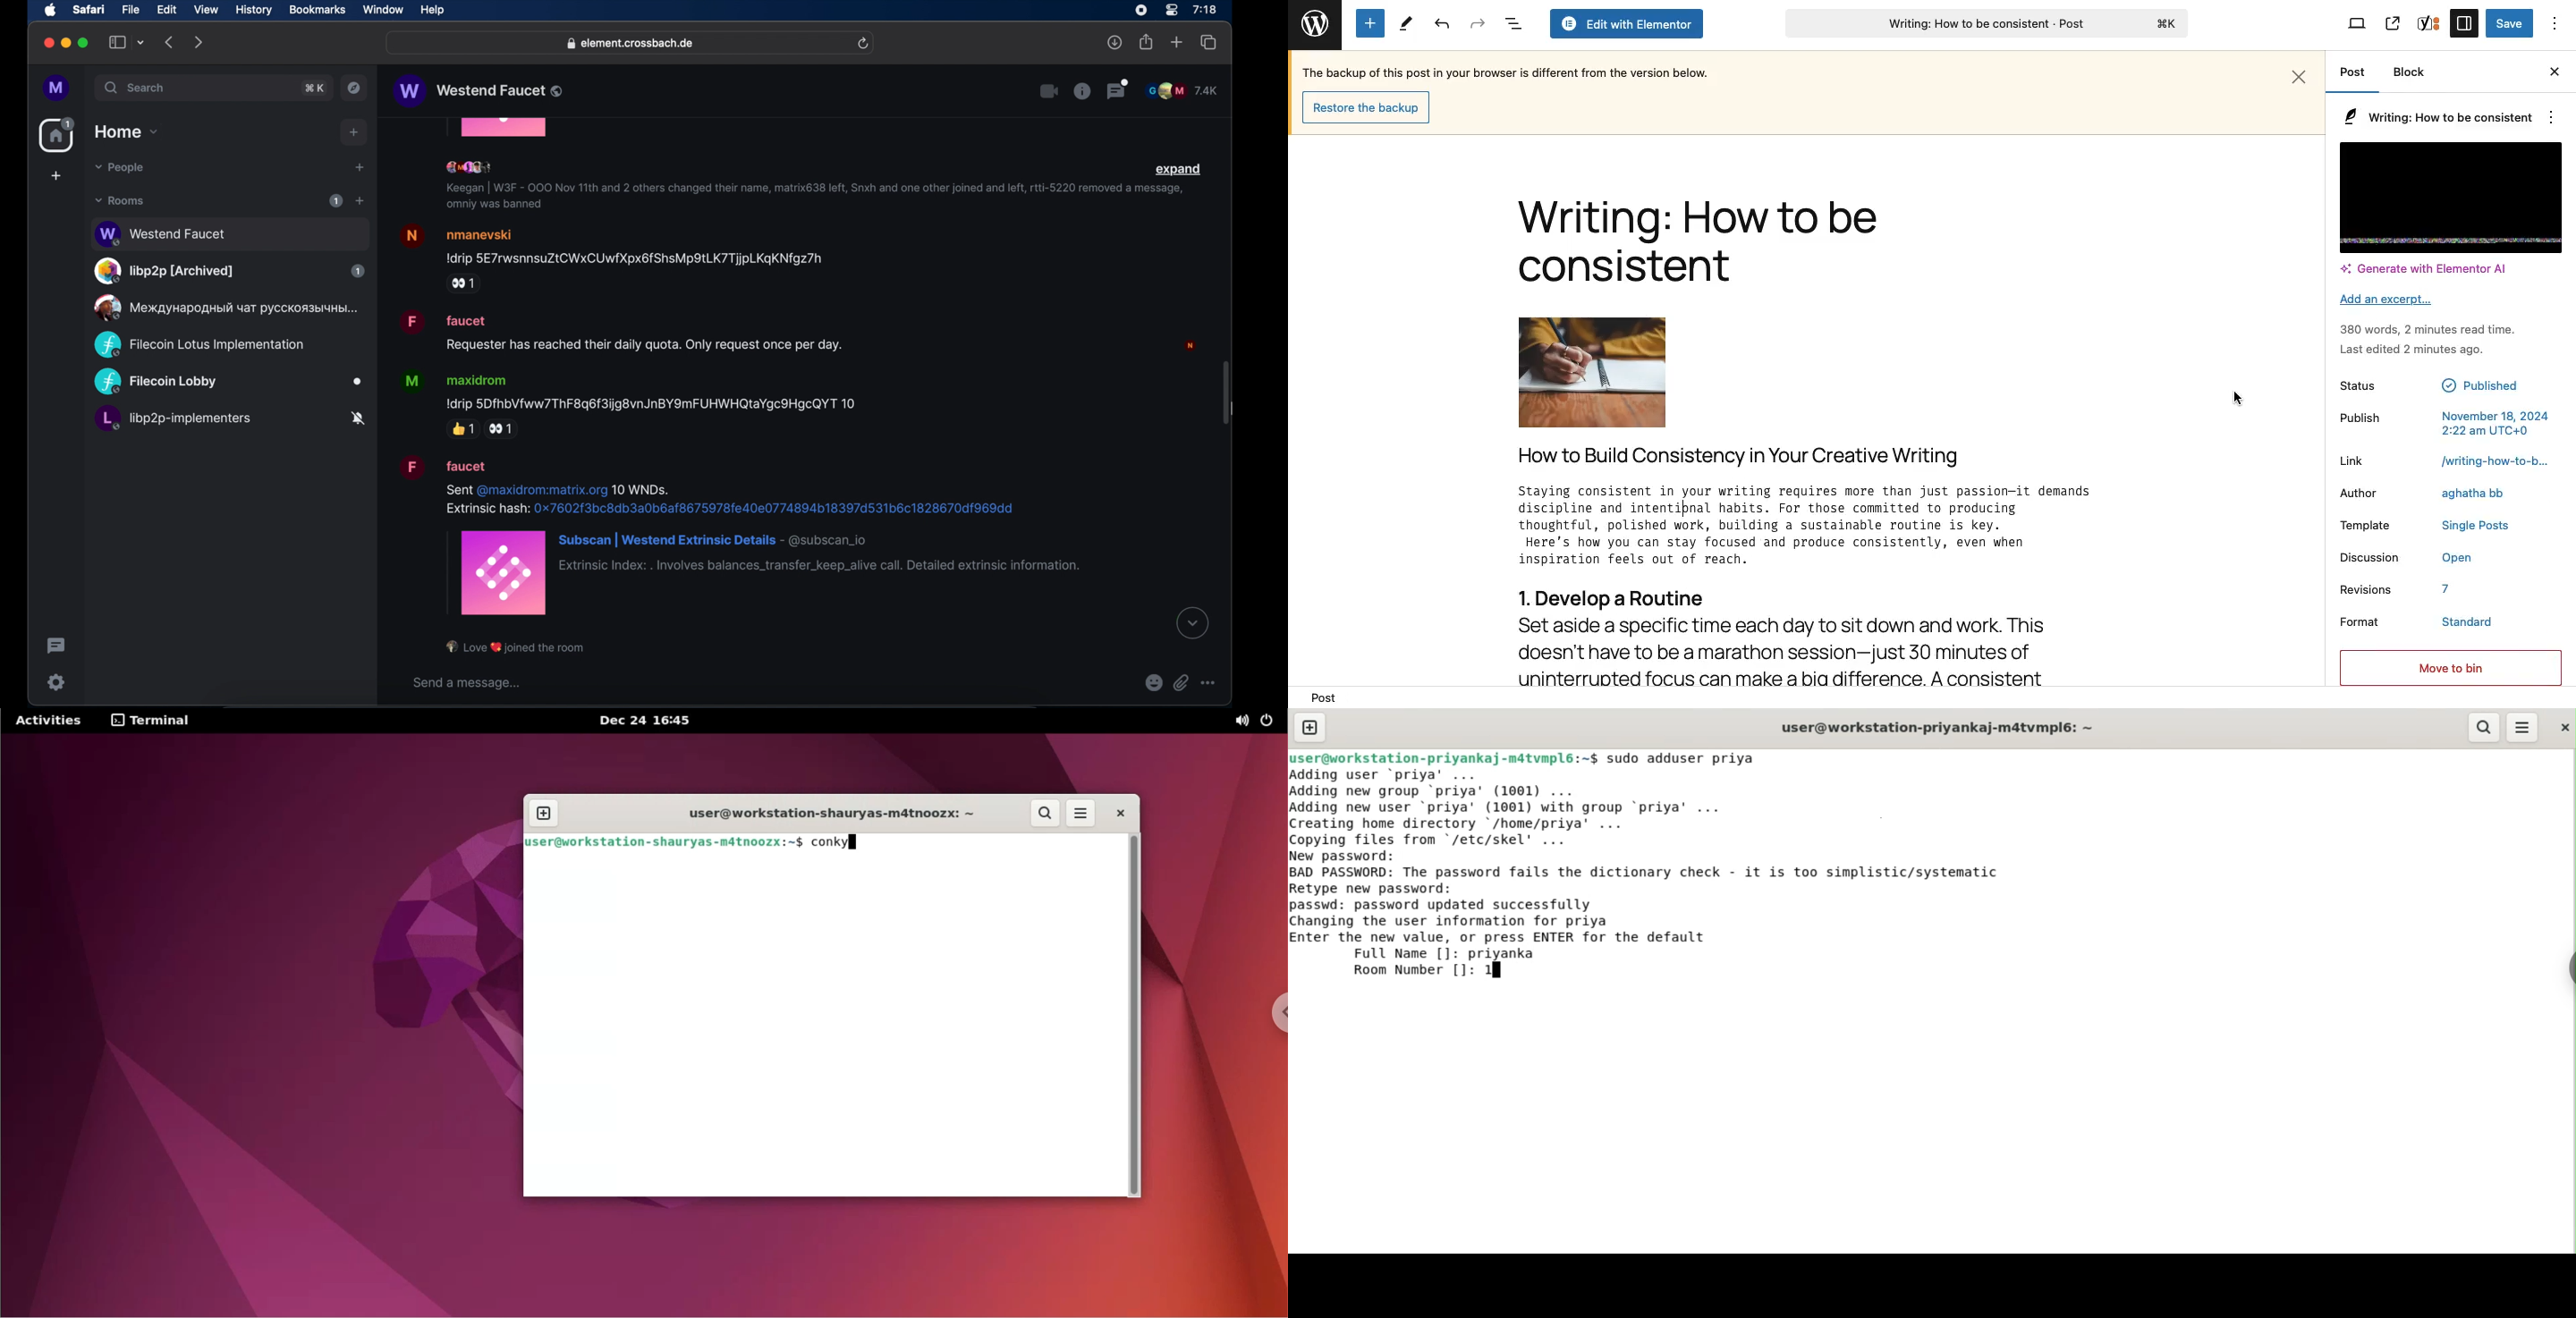  What do you see at coordinates (336, 201) in the screenshot?
I see `1` at bounding box center [336, 201].